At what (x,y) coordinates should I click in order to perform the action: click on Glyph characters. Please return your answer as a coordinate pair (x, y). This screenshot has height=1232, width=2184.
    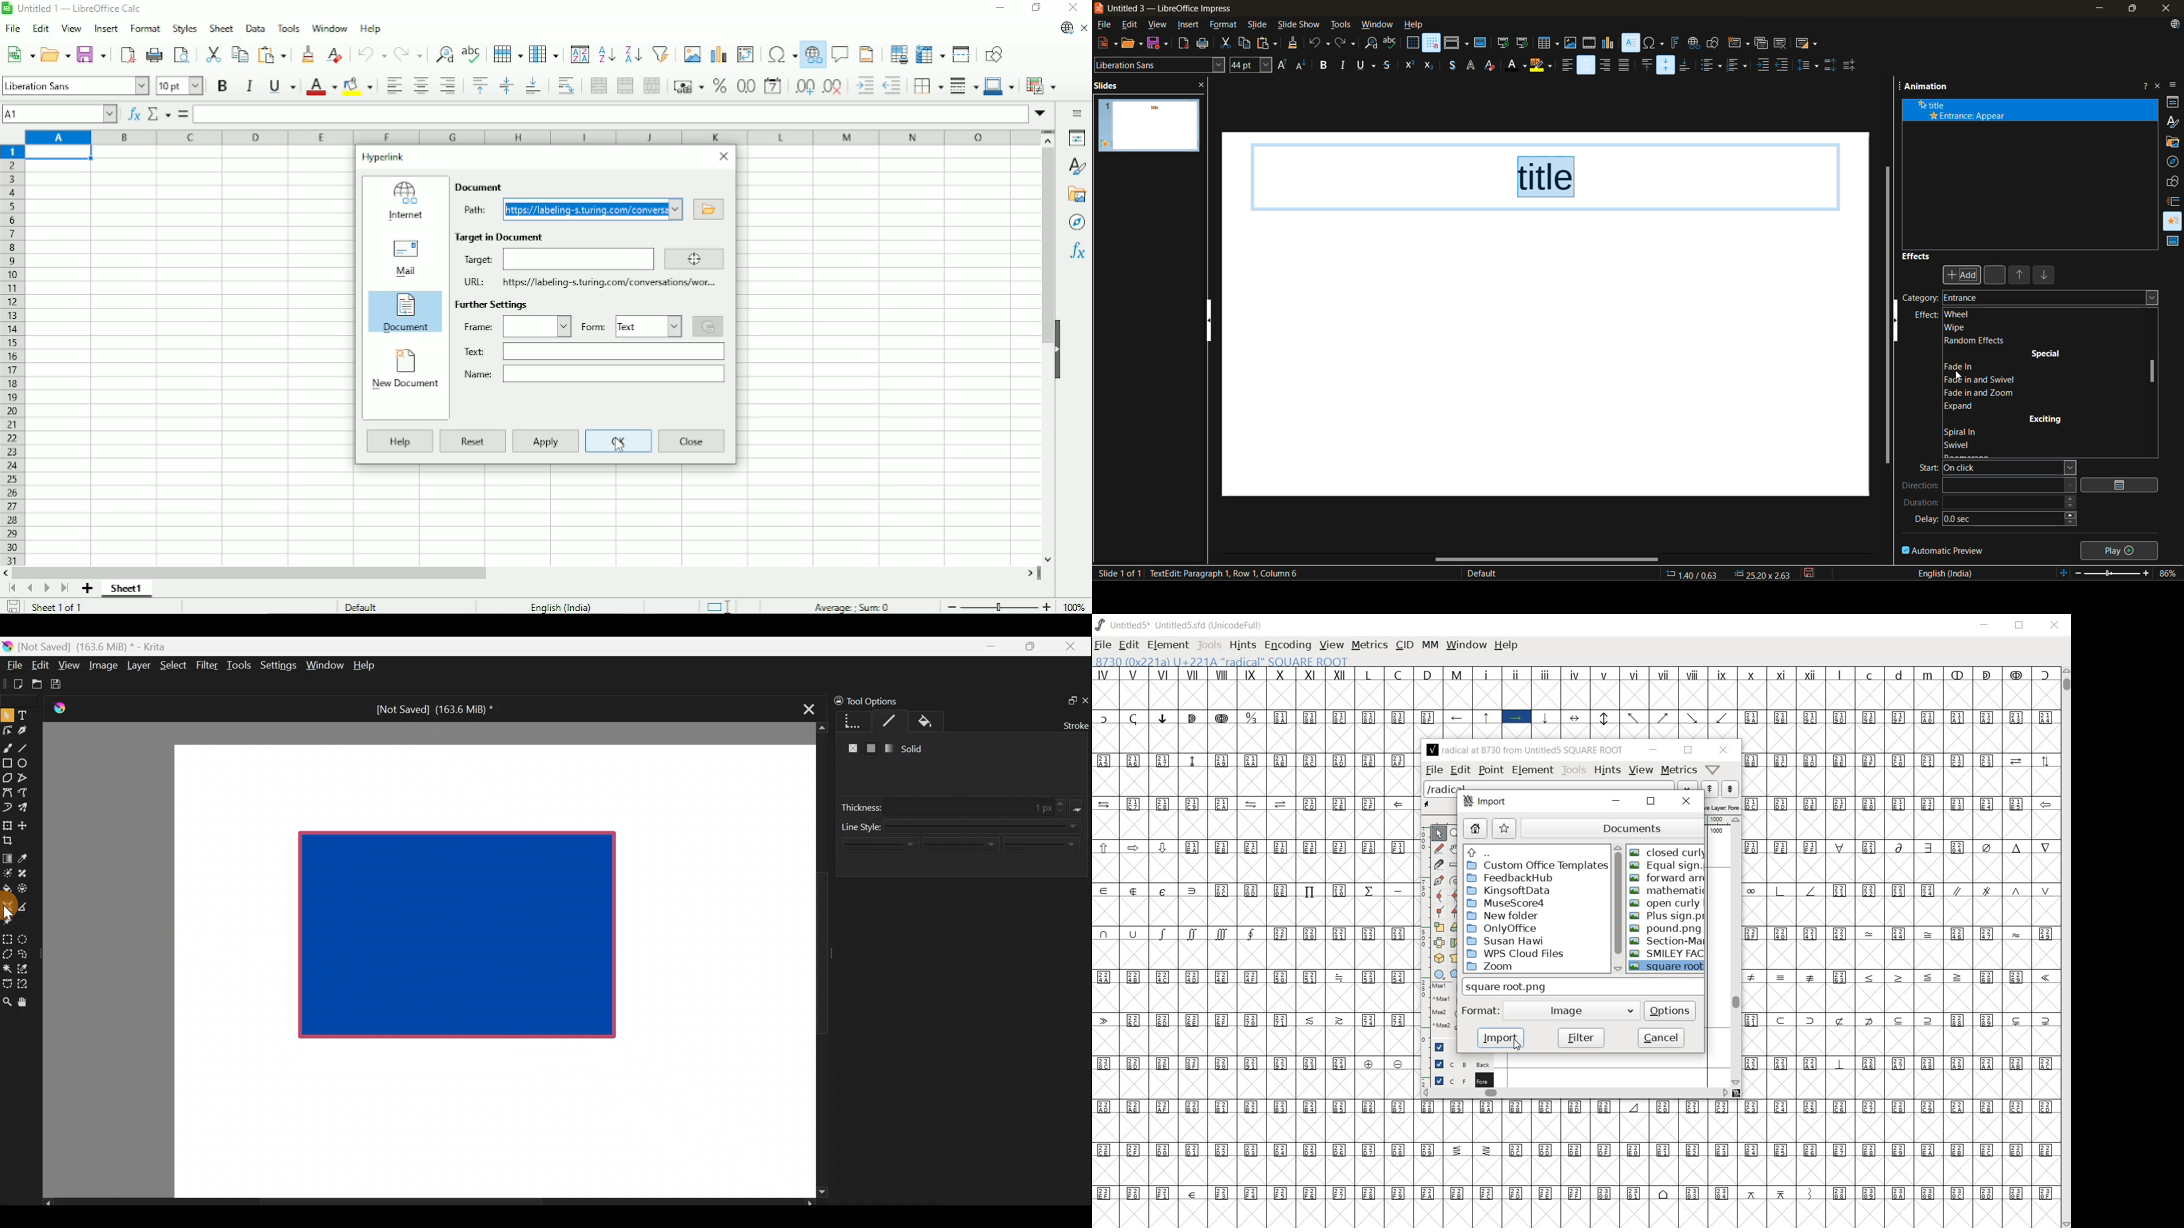
    Looking at the image, I should click on (1737, 1164).